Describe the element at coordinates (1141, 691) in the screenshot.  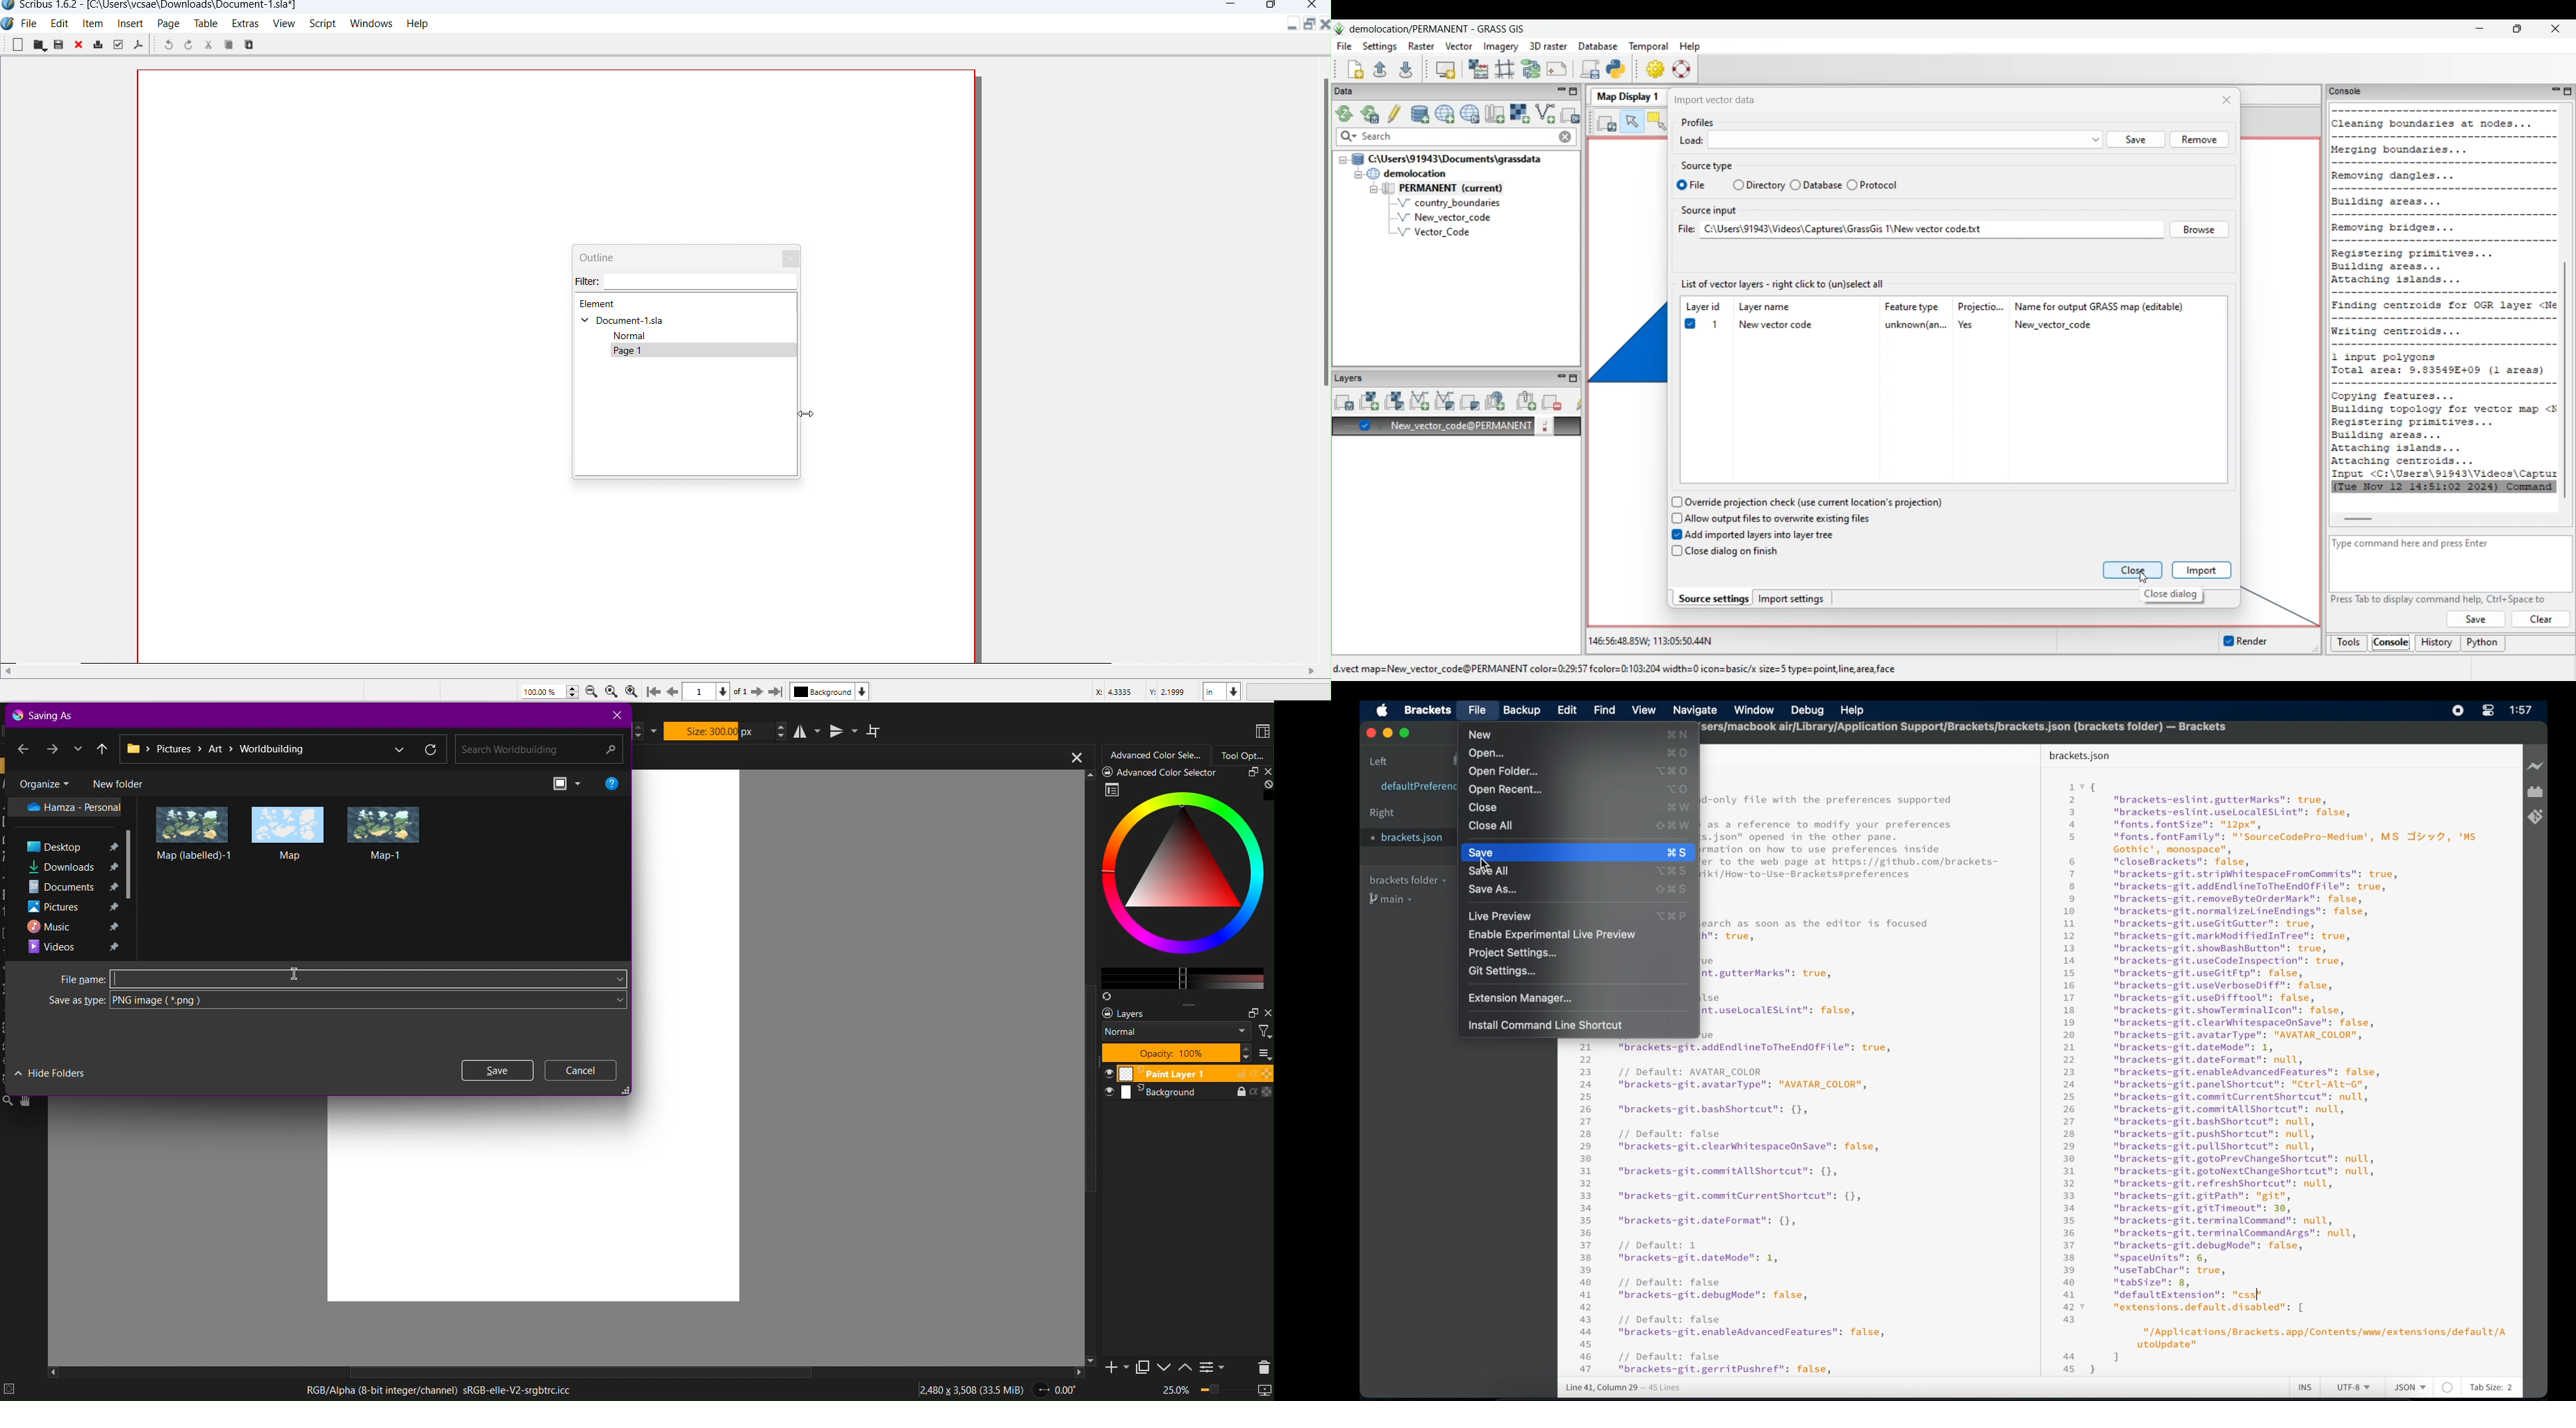
I see `X: 25083  Y: -01250` at that location.